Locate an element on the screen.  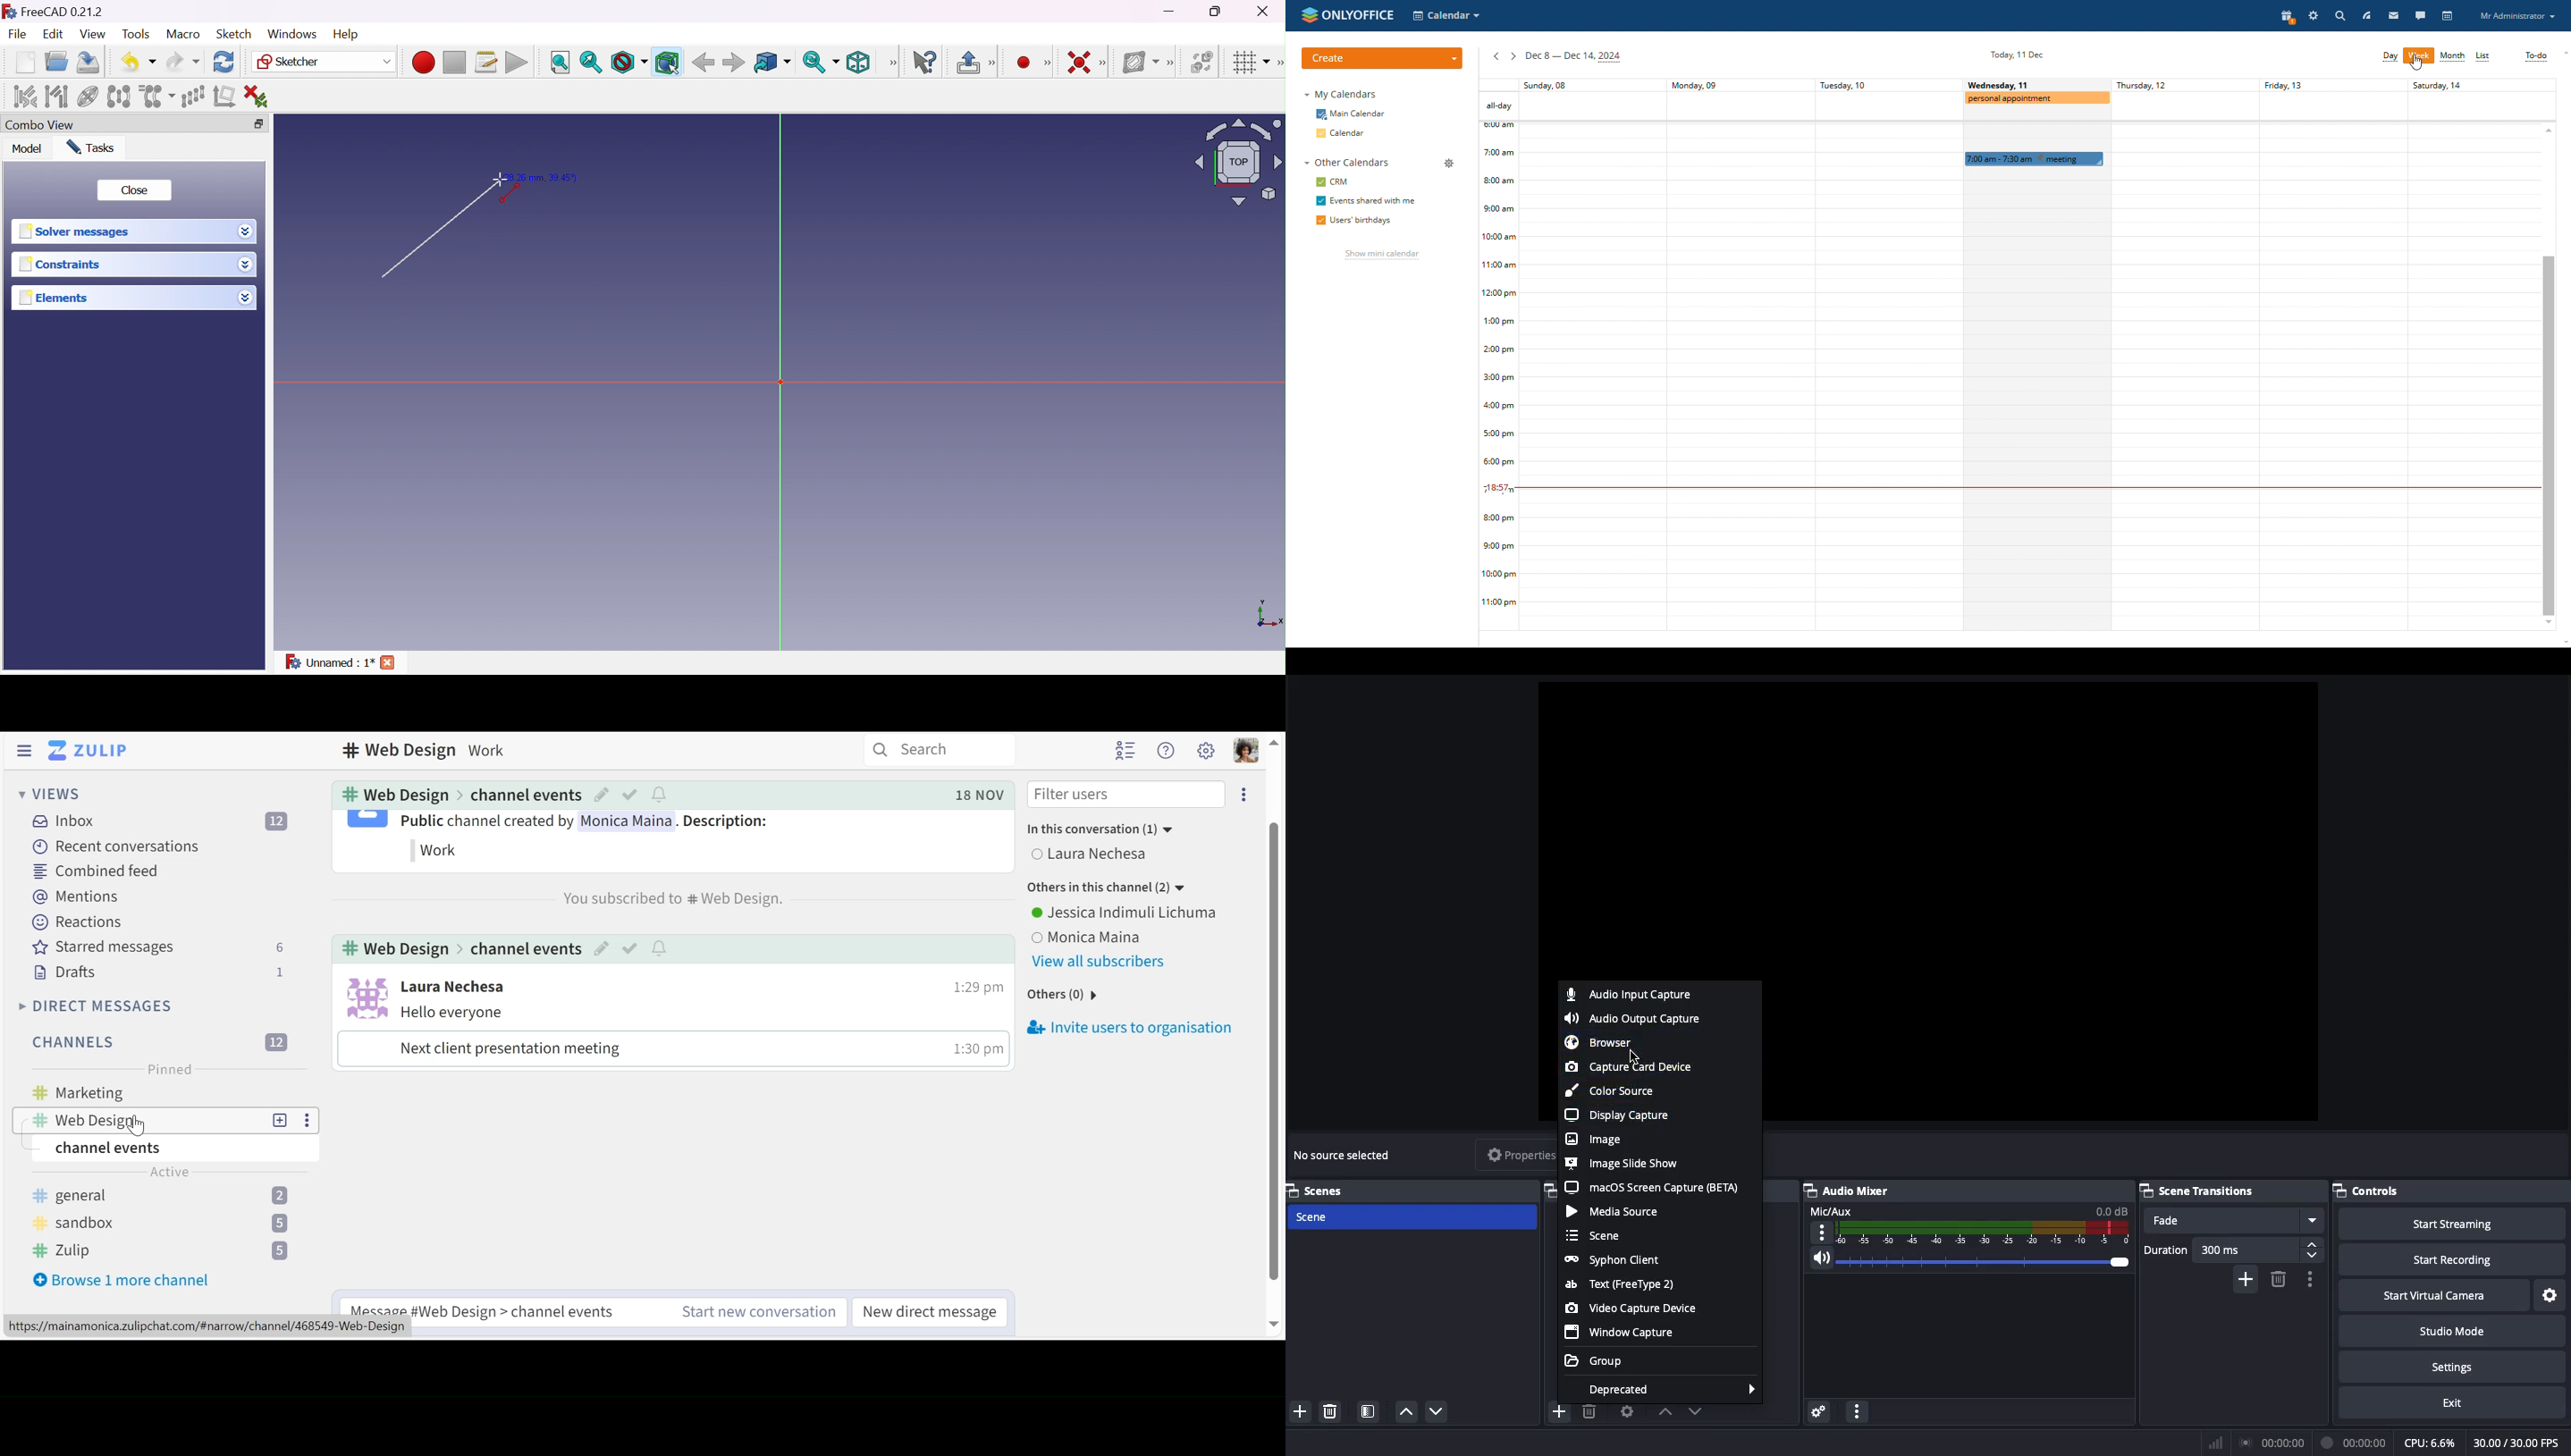
sandbox is located at coordinates (174, 1224).